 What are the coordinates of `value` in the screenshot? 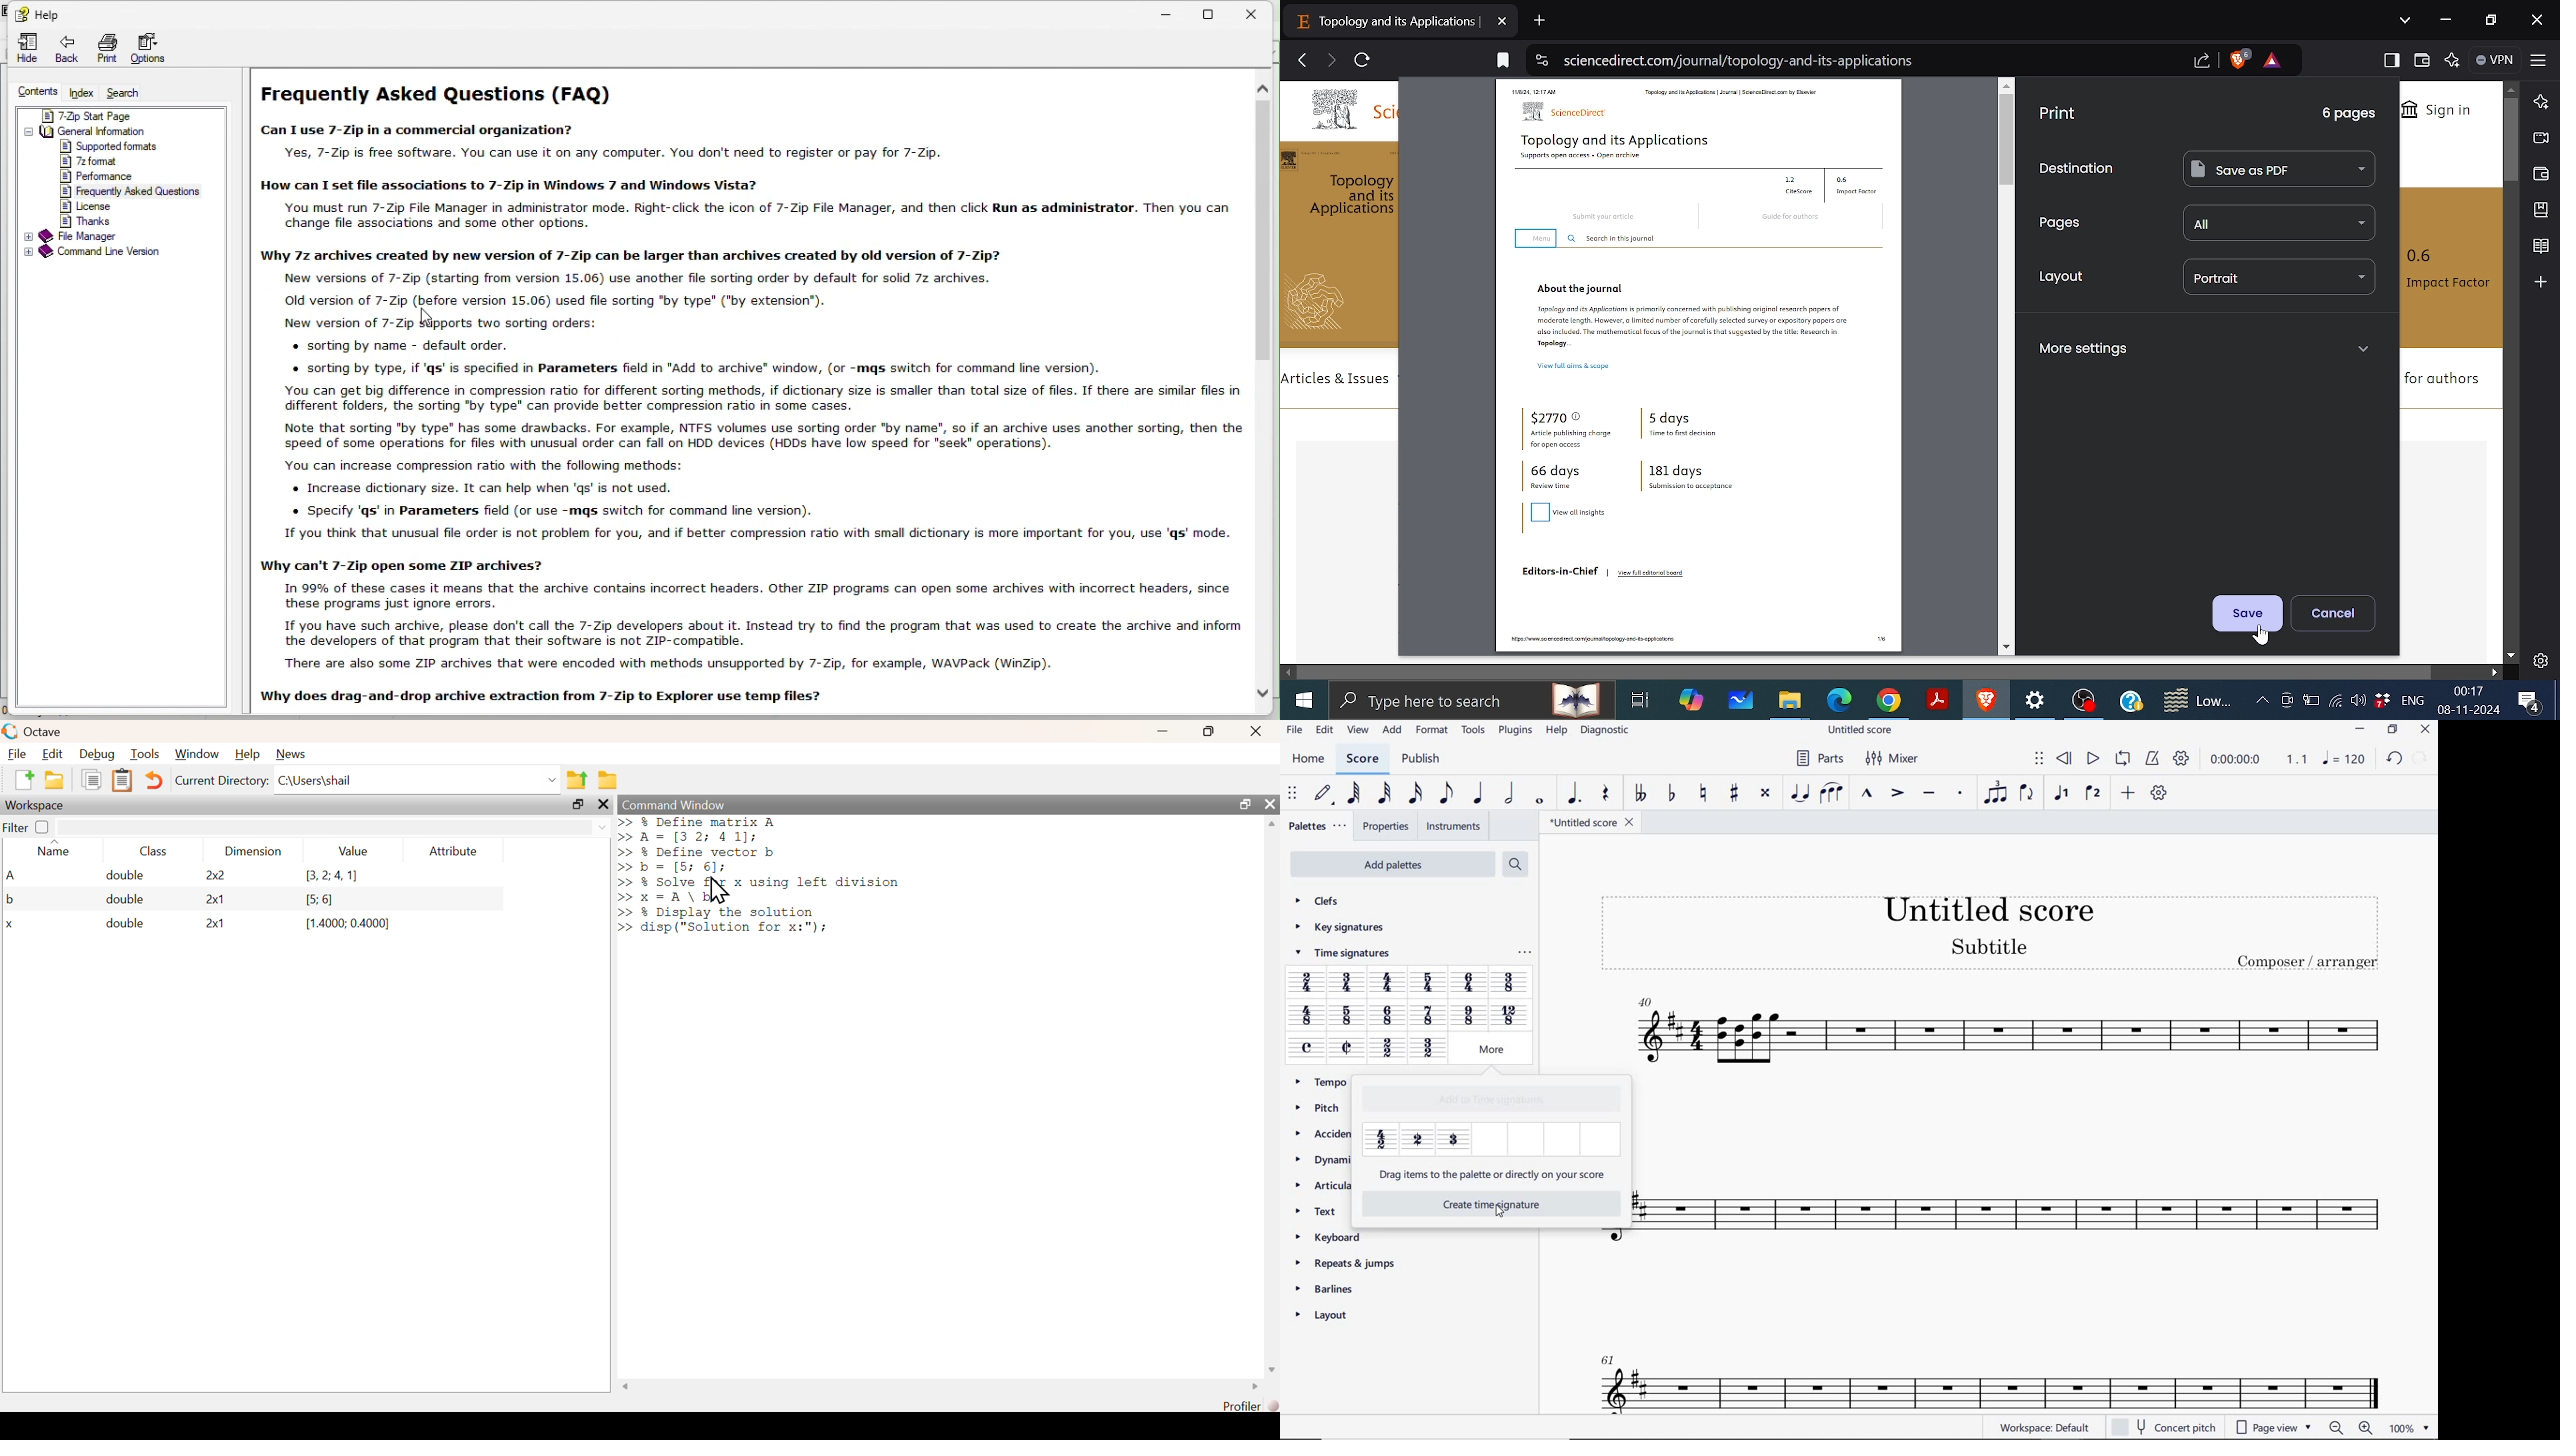 It's located at (353, 851).